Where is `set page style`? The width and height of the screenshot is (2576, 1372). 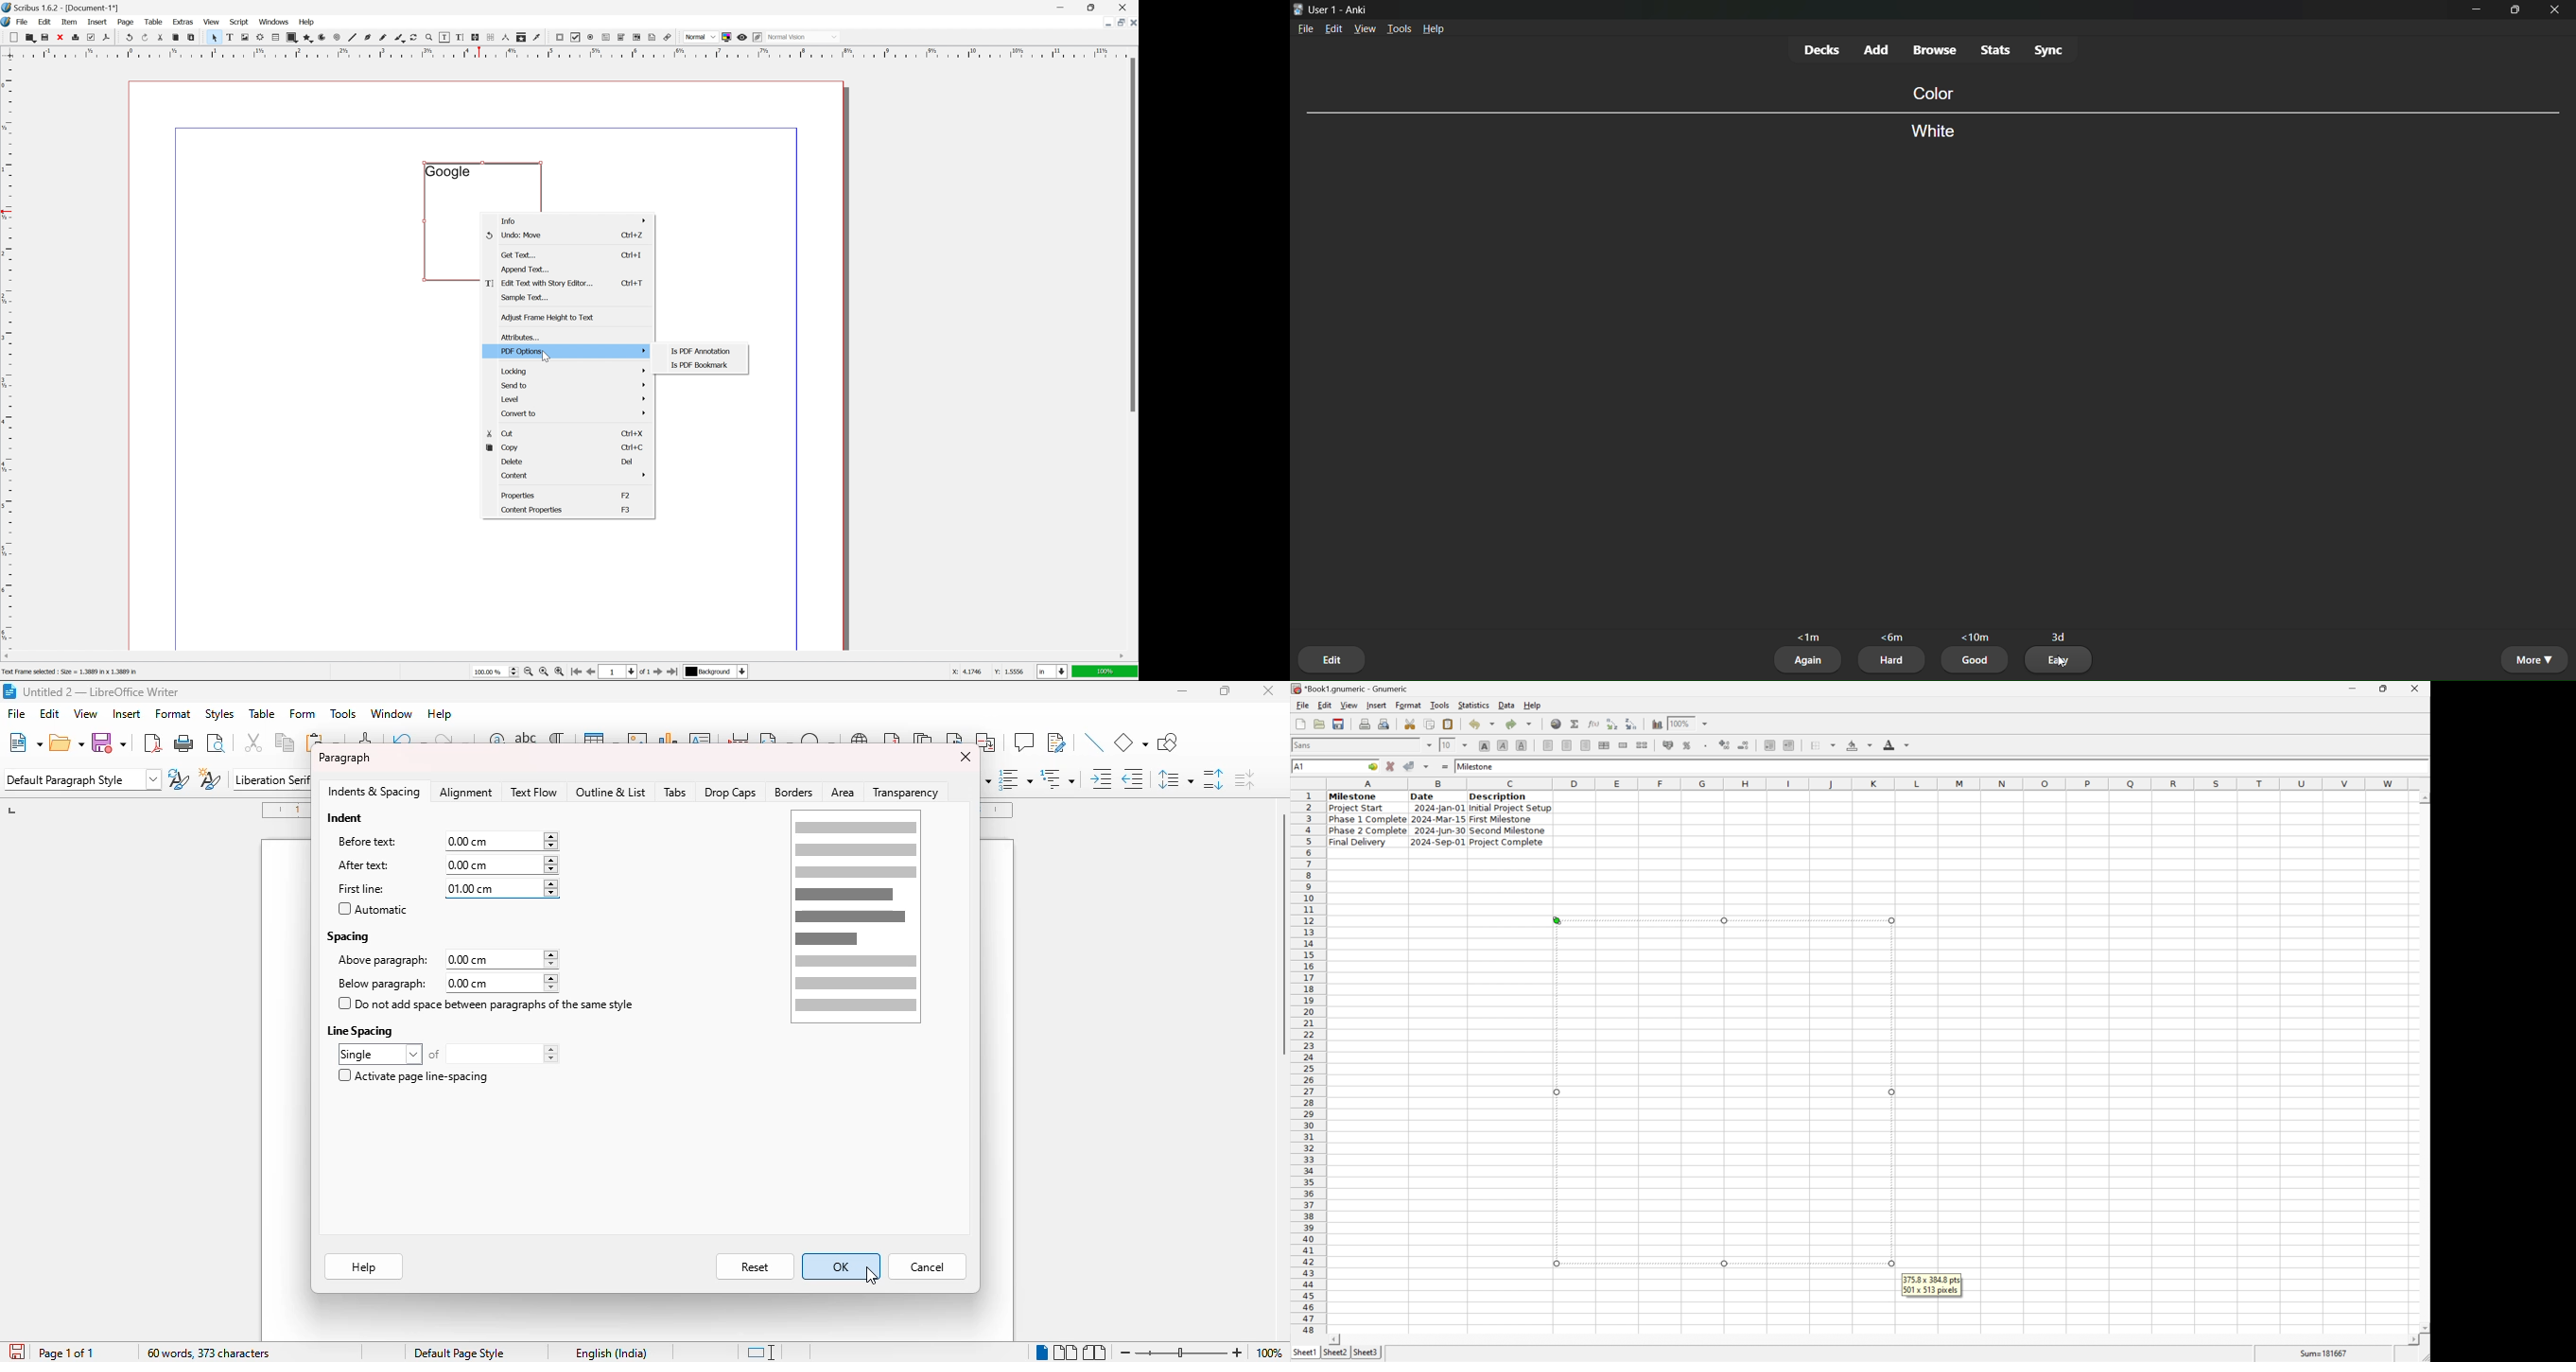 set page style is located at coordinates (82, 779).